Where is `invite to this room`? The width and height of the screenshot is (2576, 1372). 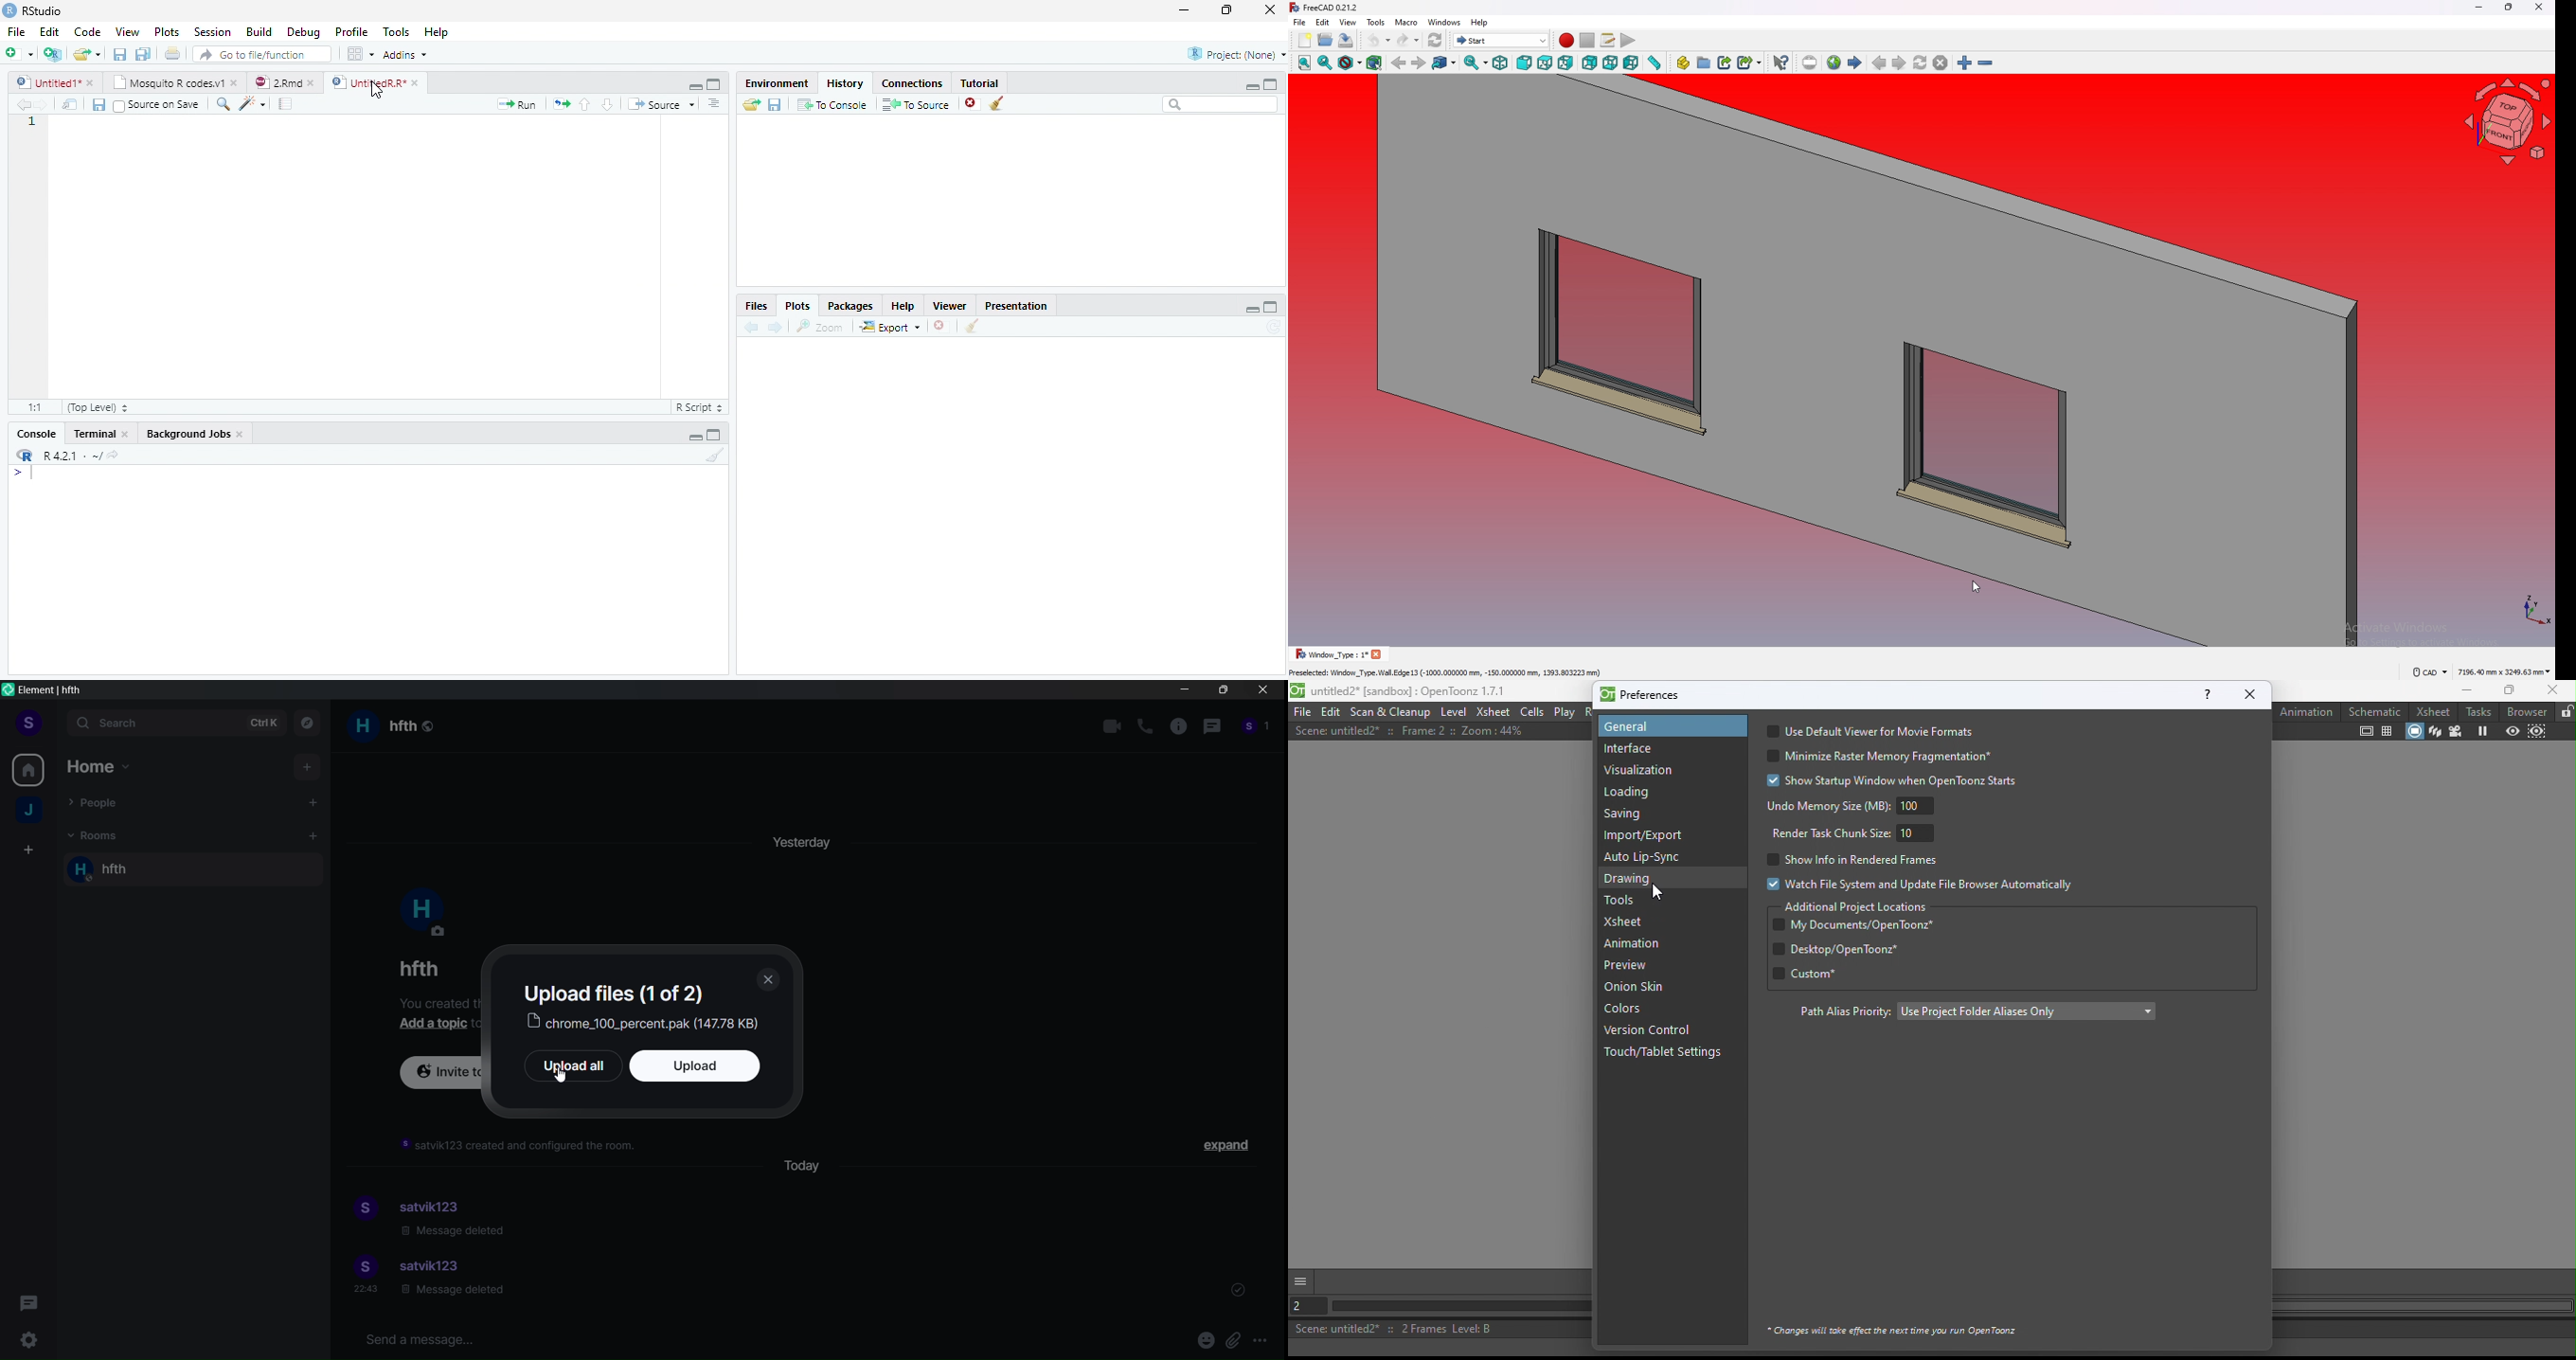 invite to this room is located at coordinates (440, 1076).